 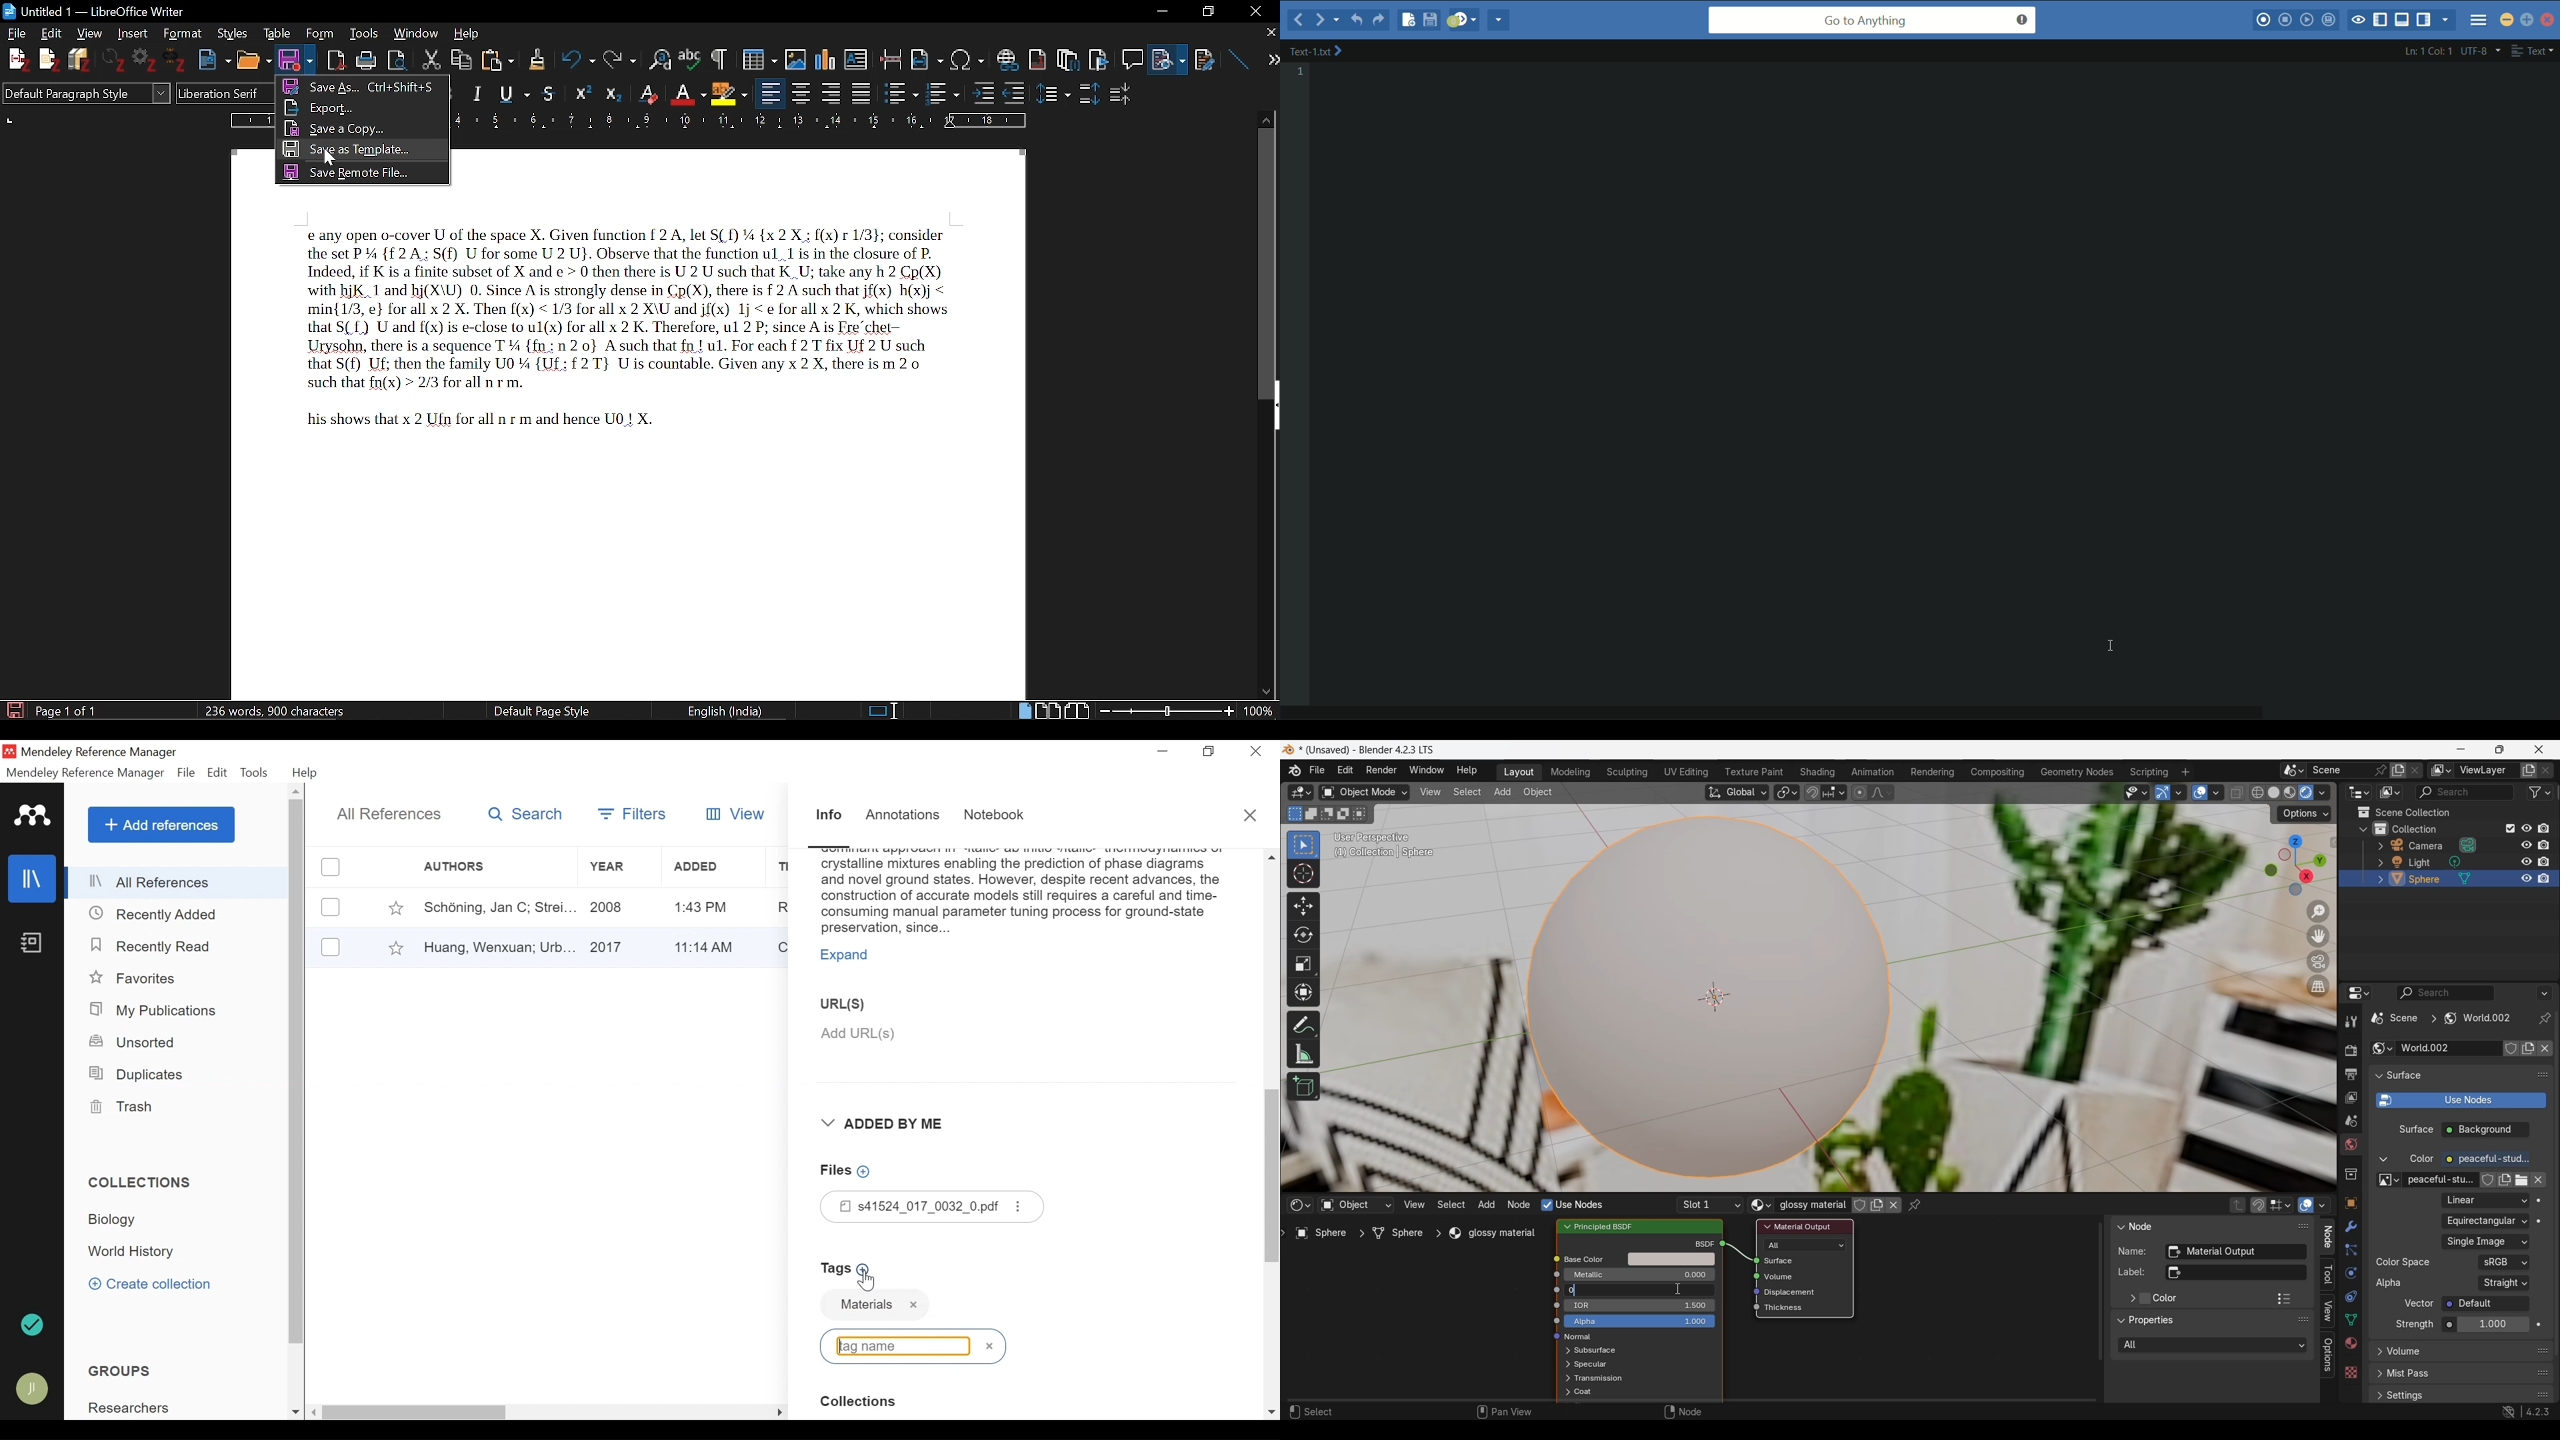 What do you see at coordinates (690, 57) in the screenshot?
I see `Spell check` at bounding box center [690, 57].